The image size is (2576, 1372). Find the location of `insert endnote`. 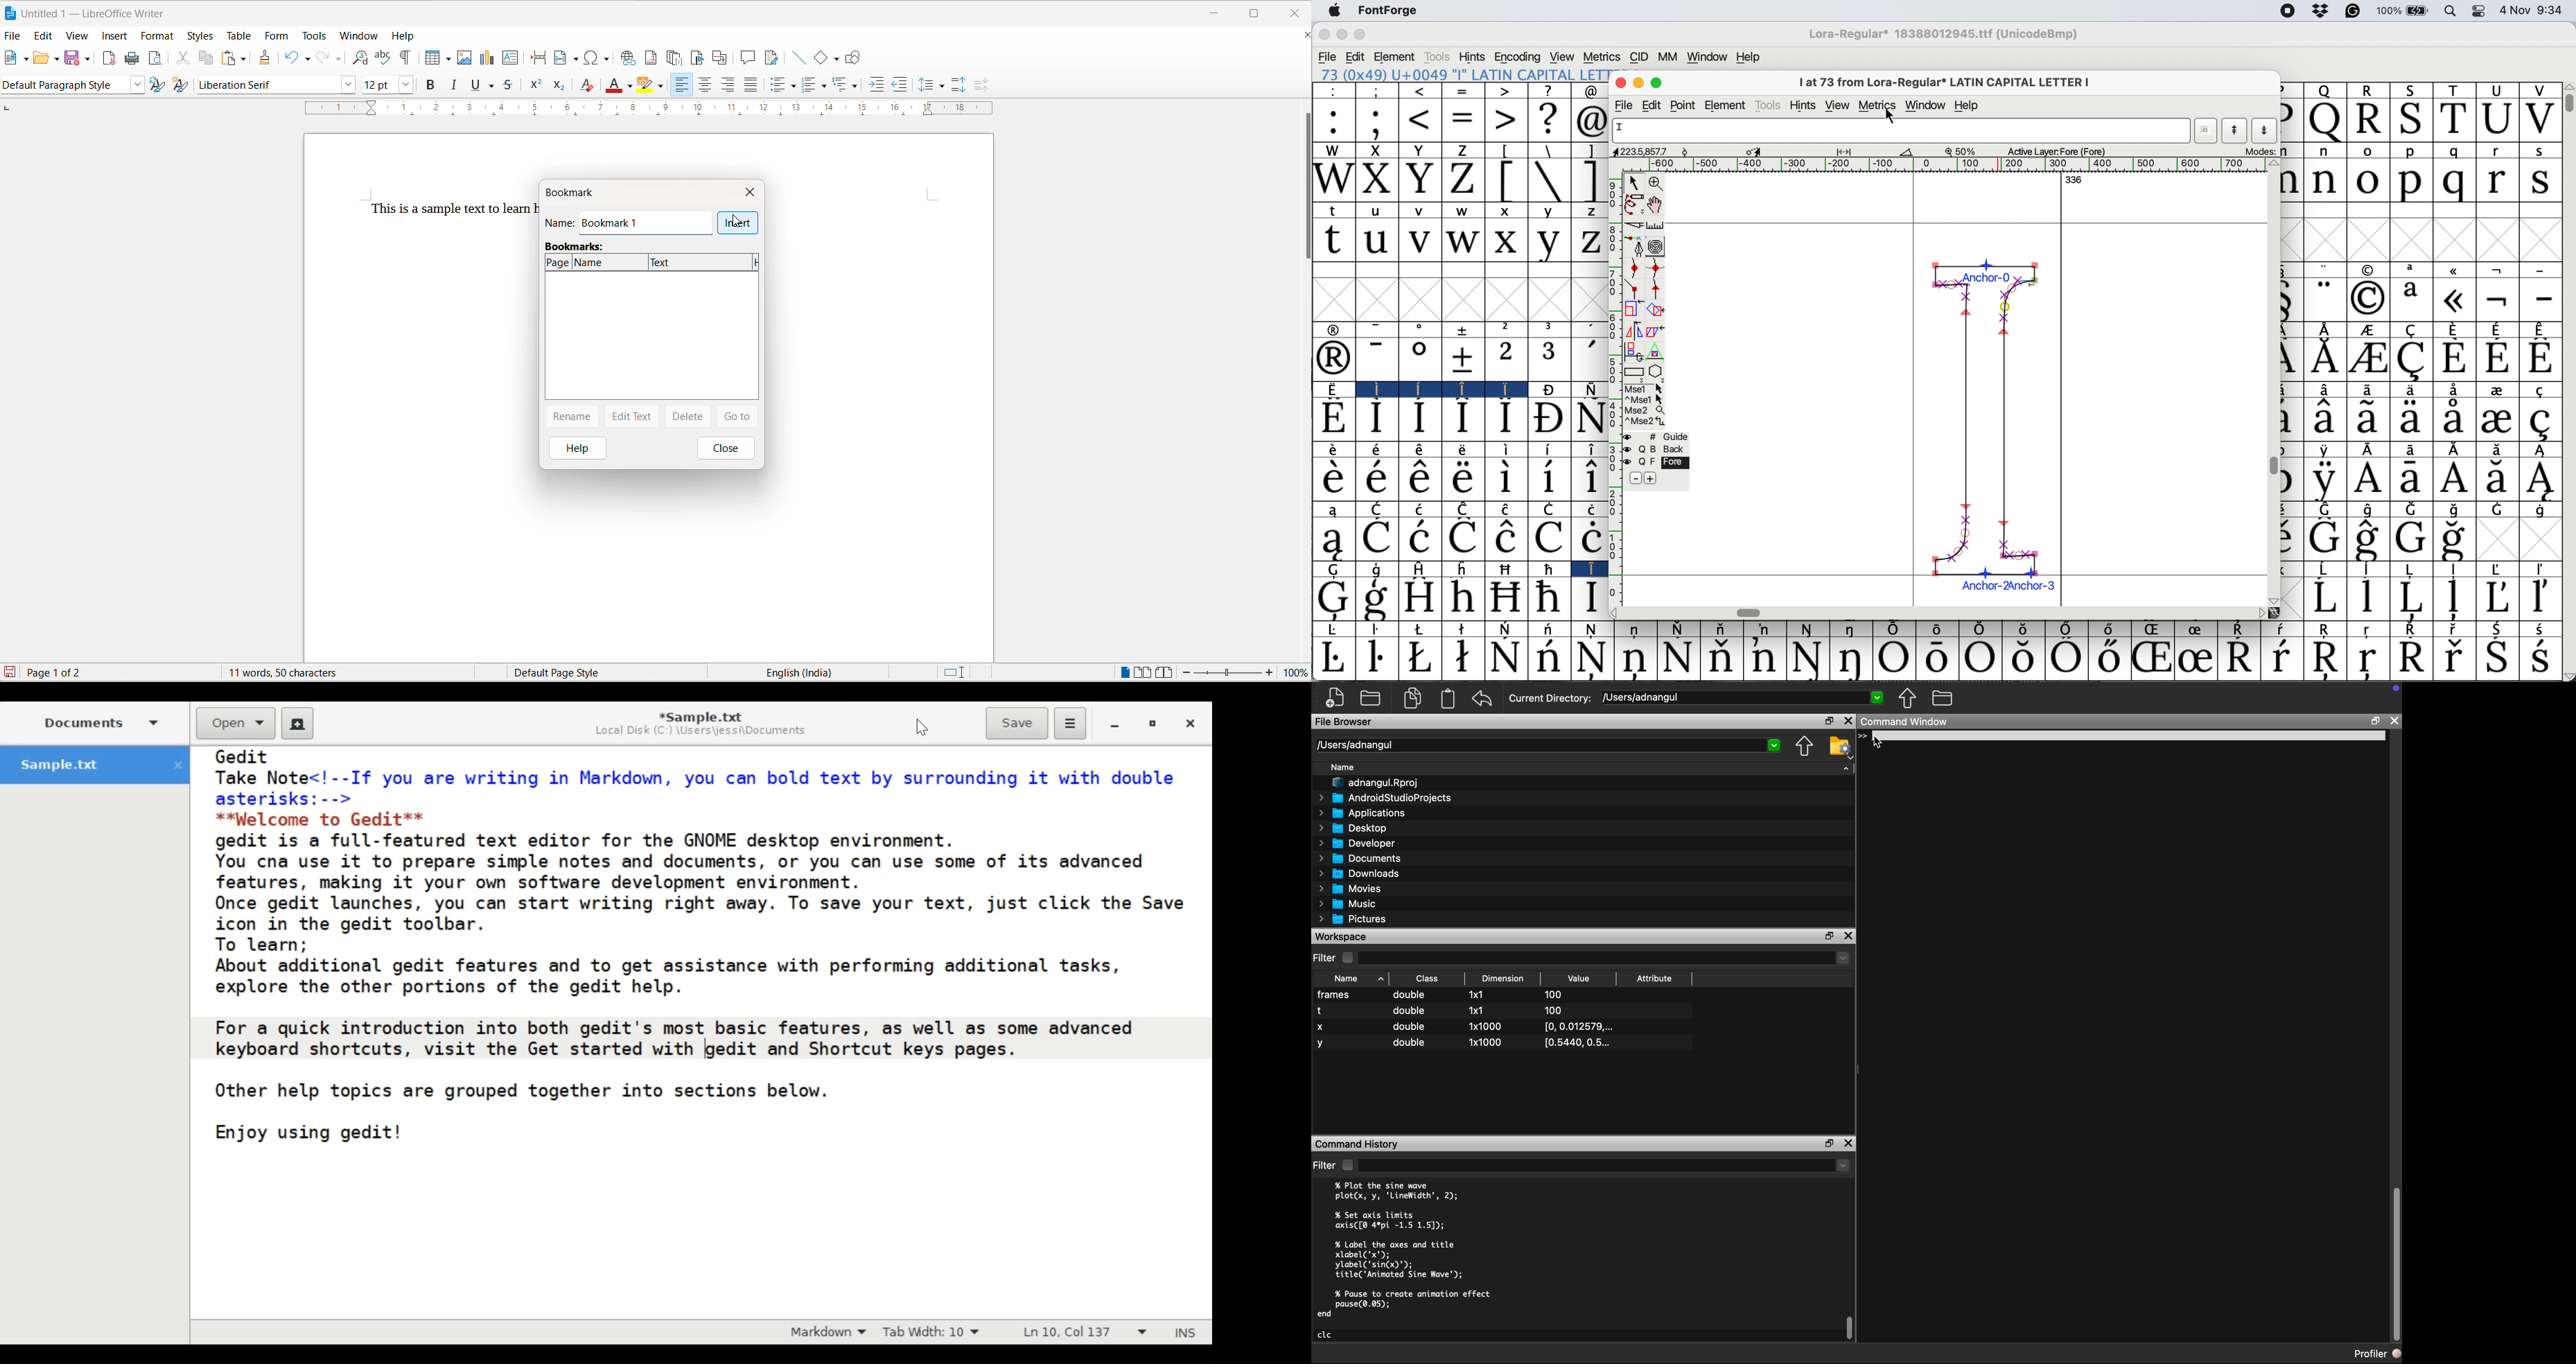

insert endnote is located at coordinates (676, 55).